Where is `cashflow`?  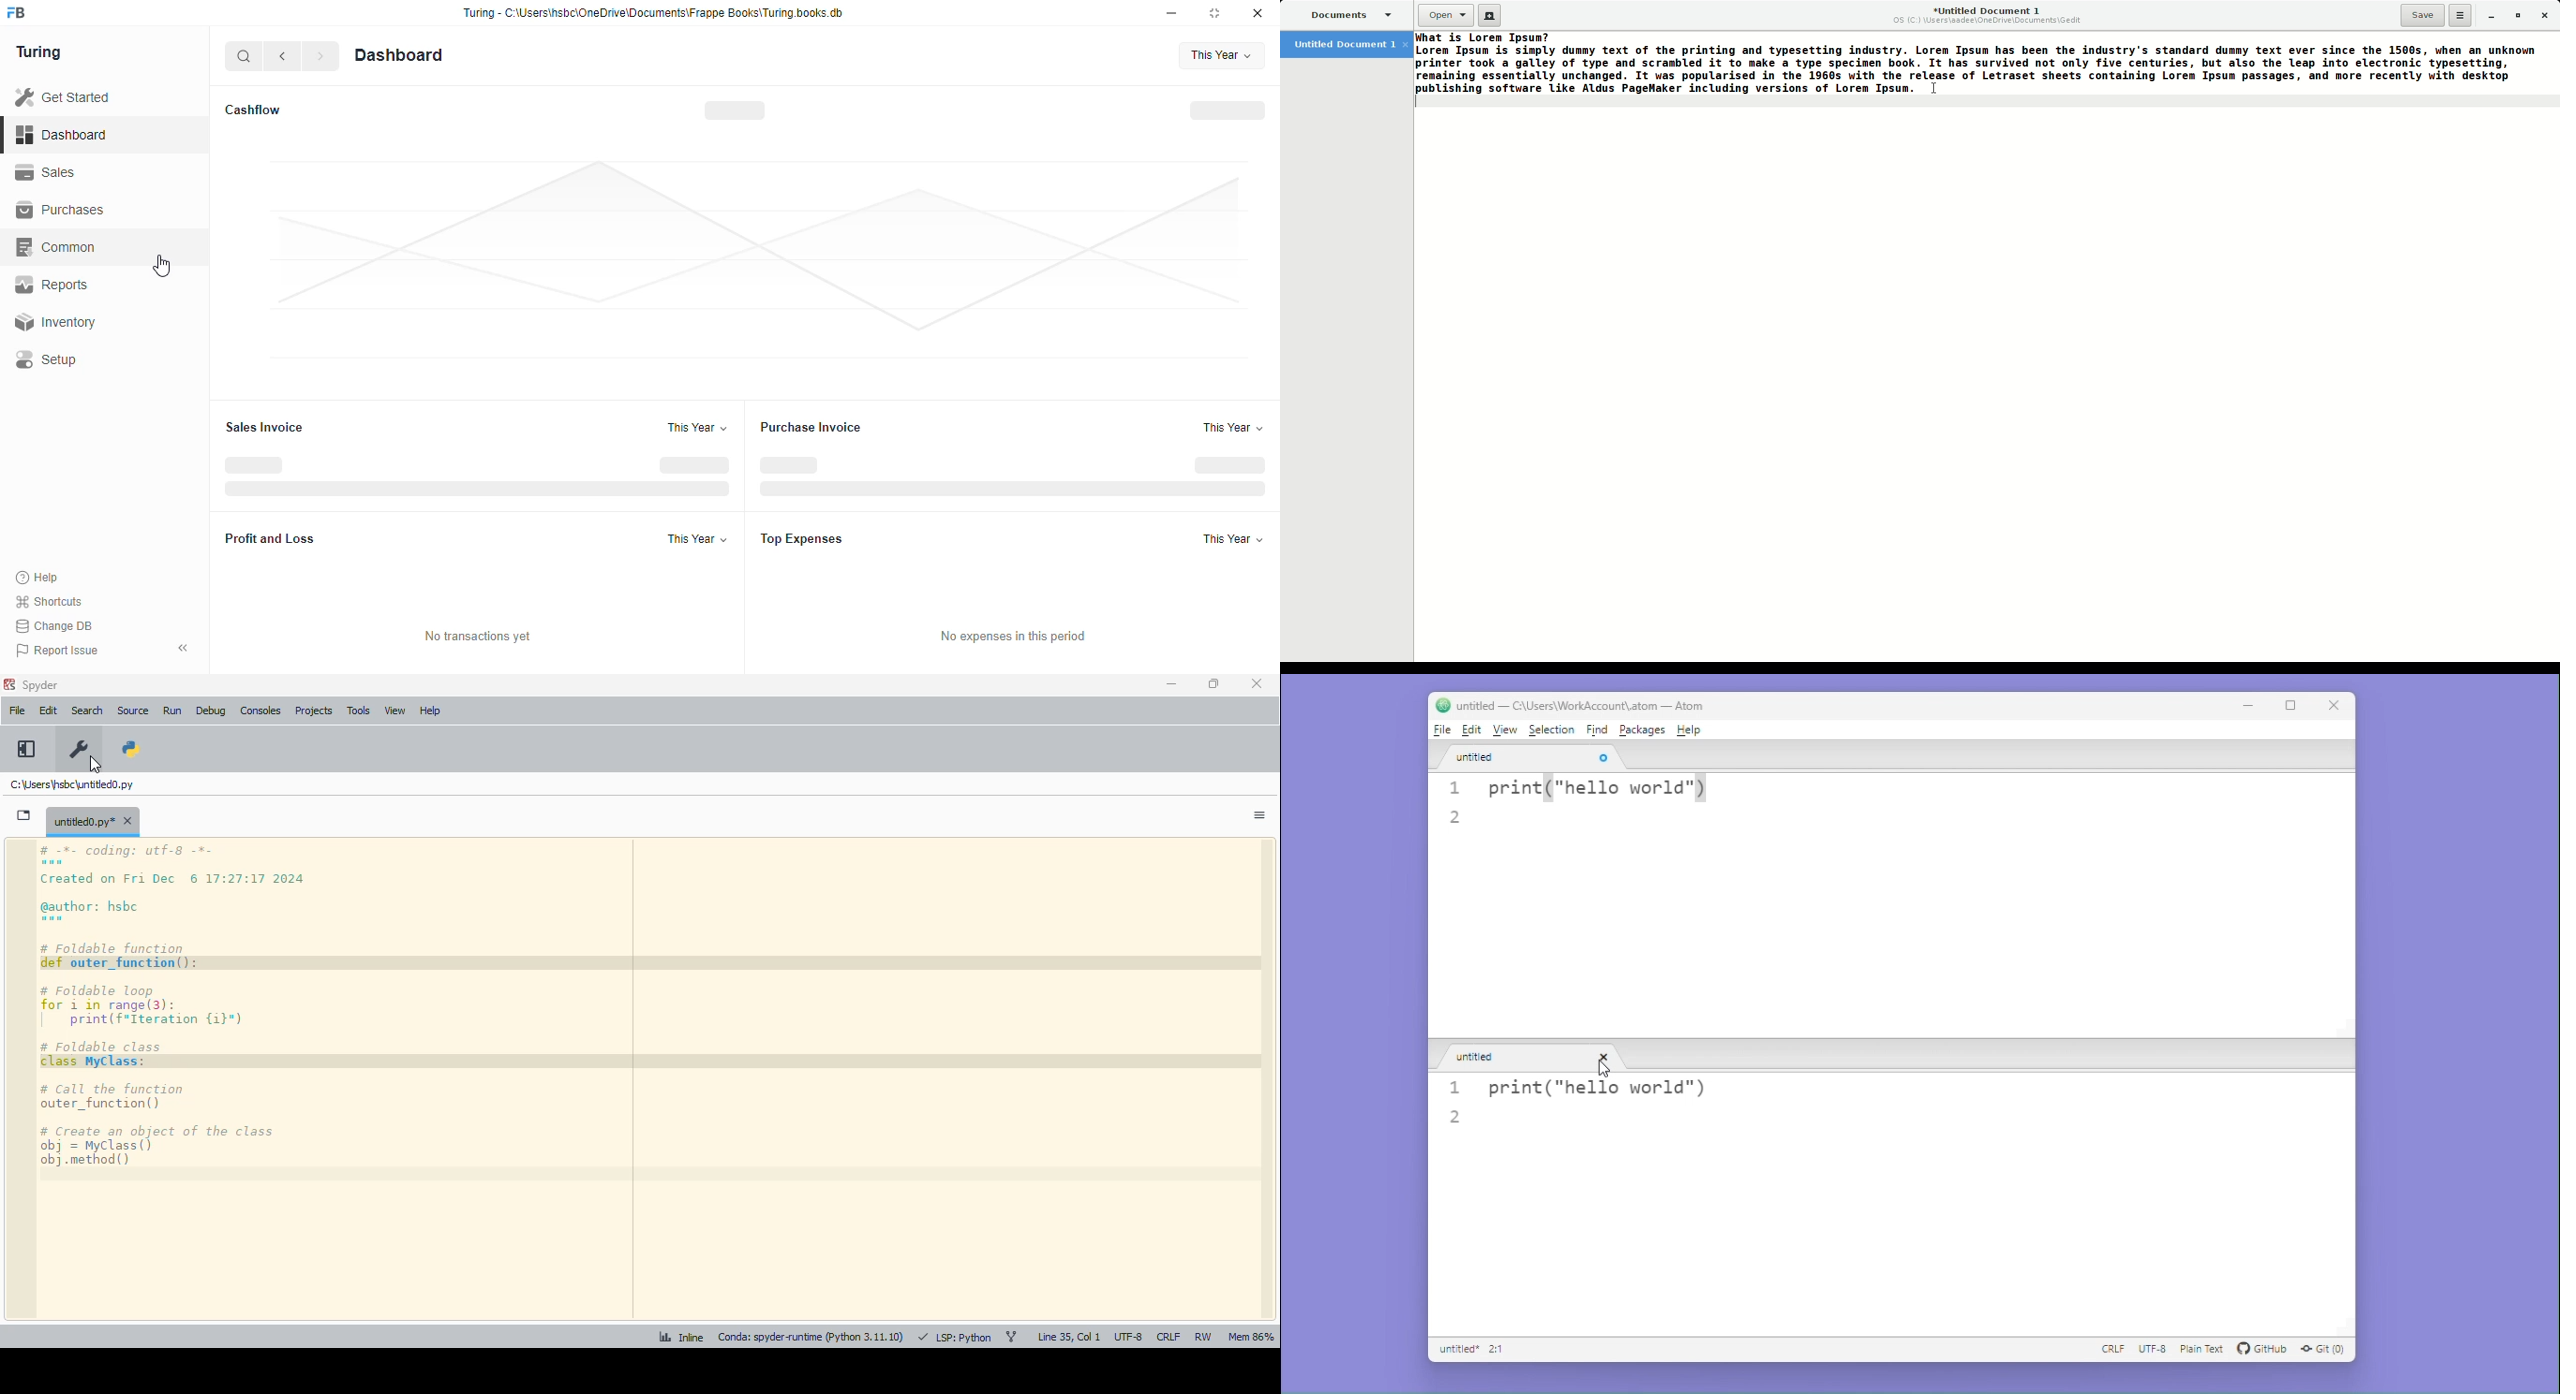 cashflow is located at coordinates (253, 110).